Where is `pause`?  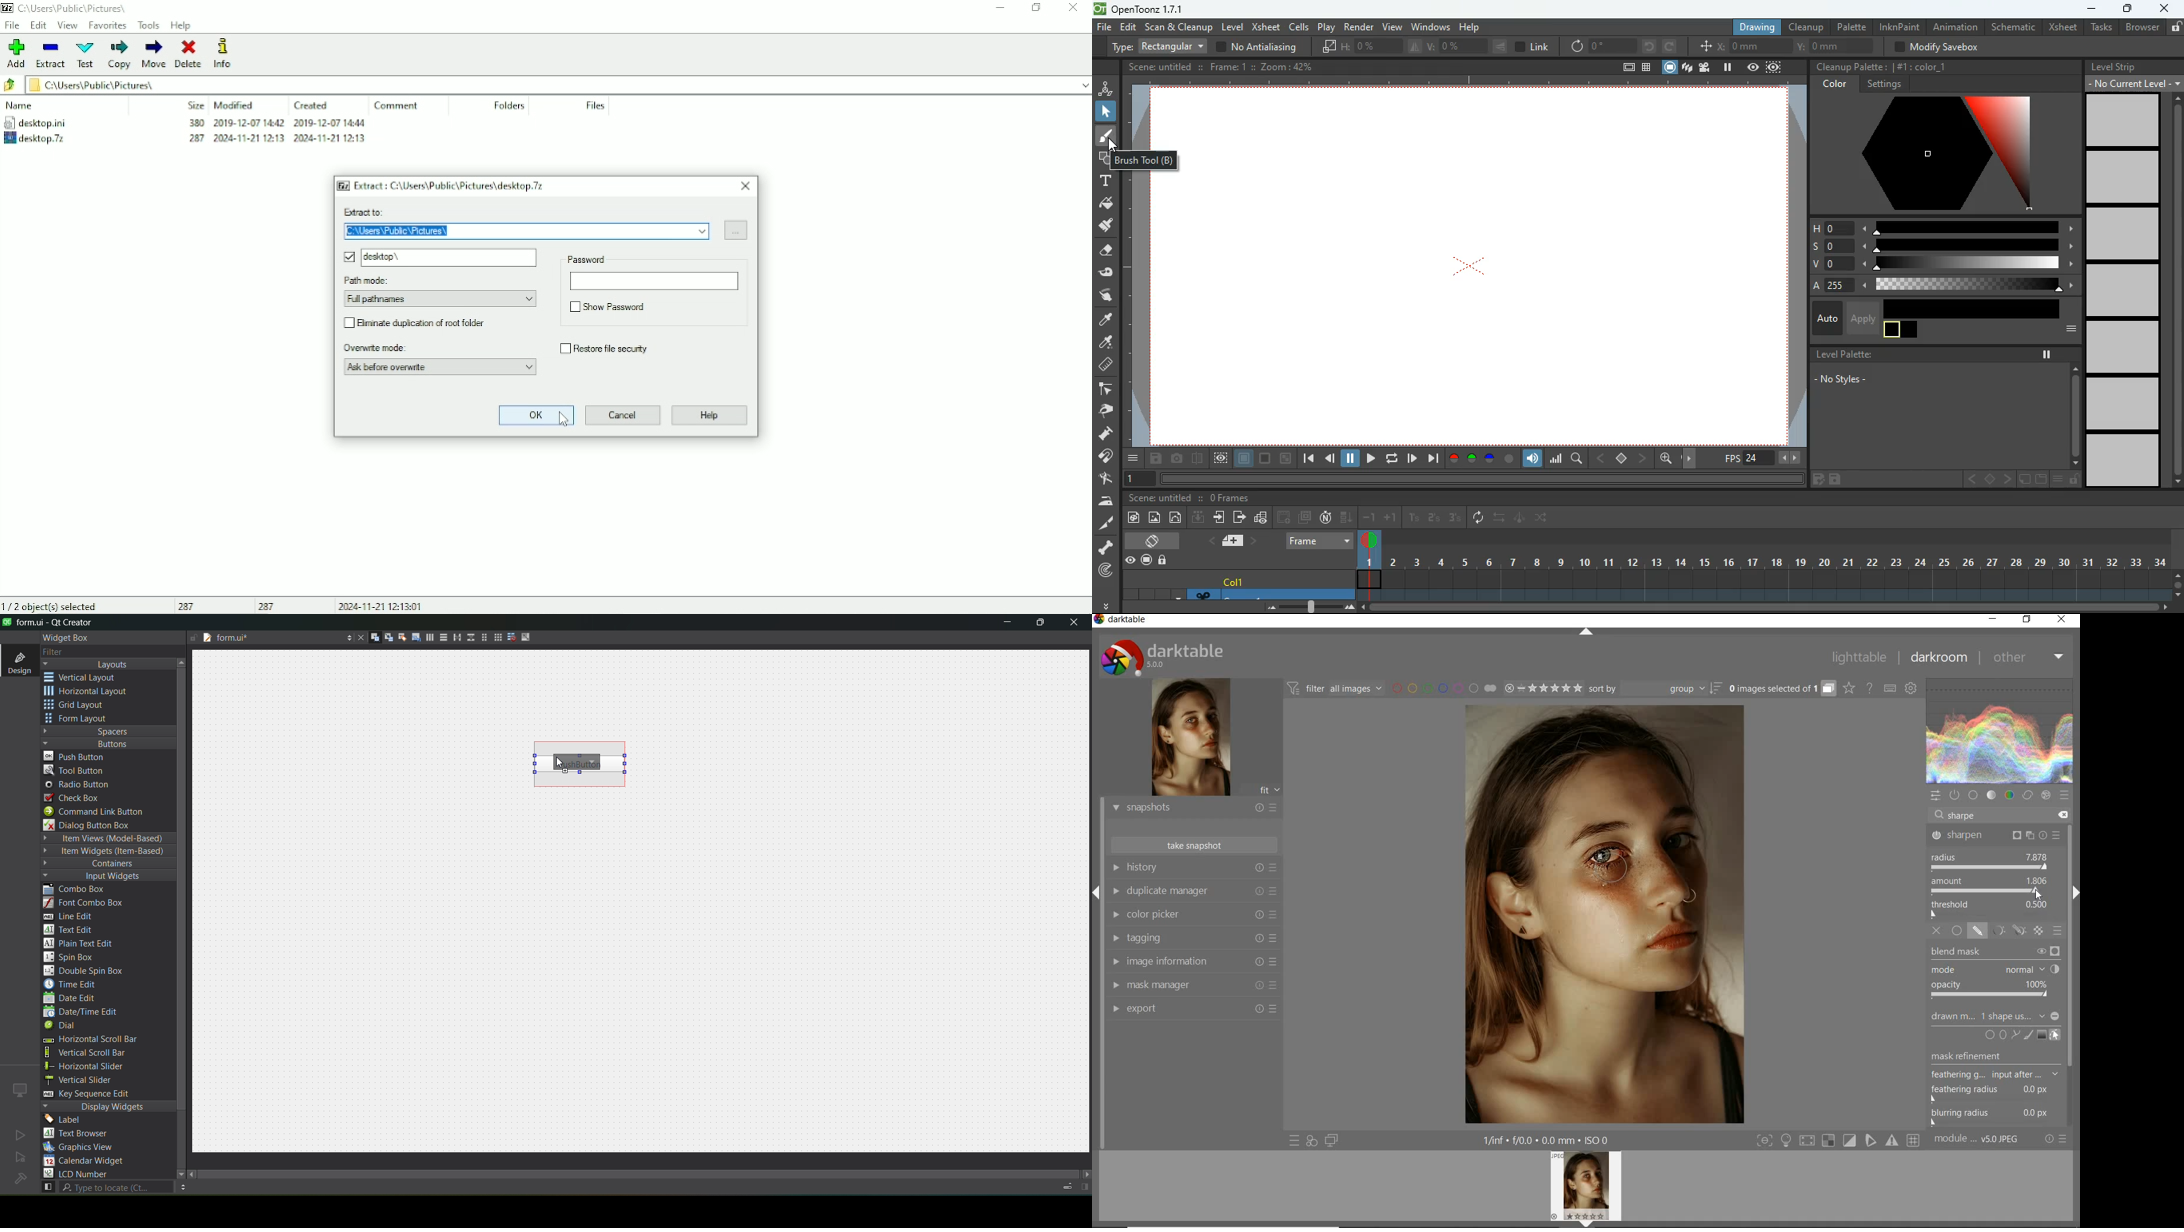
pause is located at coordinates (1351, 460).